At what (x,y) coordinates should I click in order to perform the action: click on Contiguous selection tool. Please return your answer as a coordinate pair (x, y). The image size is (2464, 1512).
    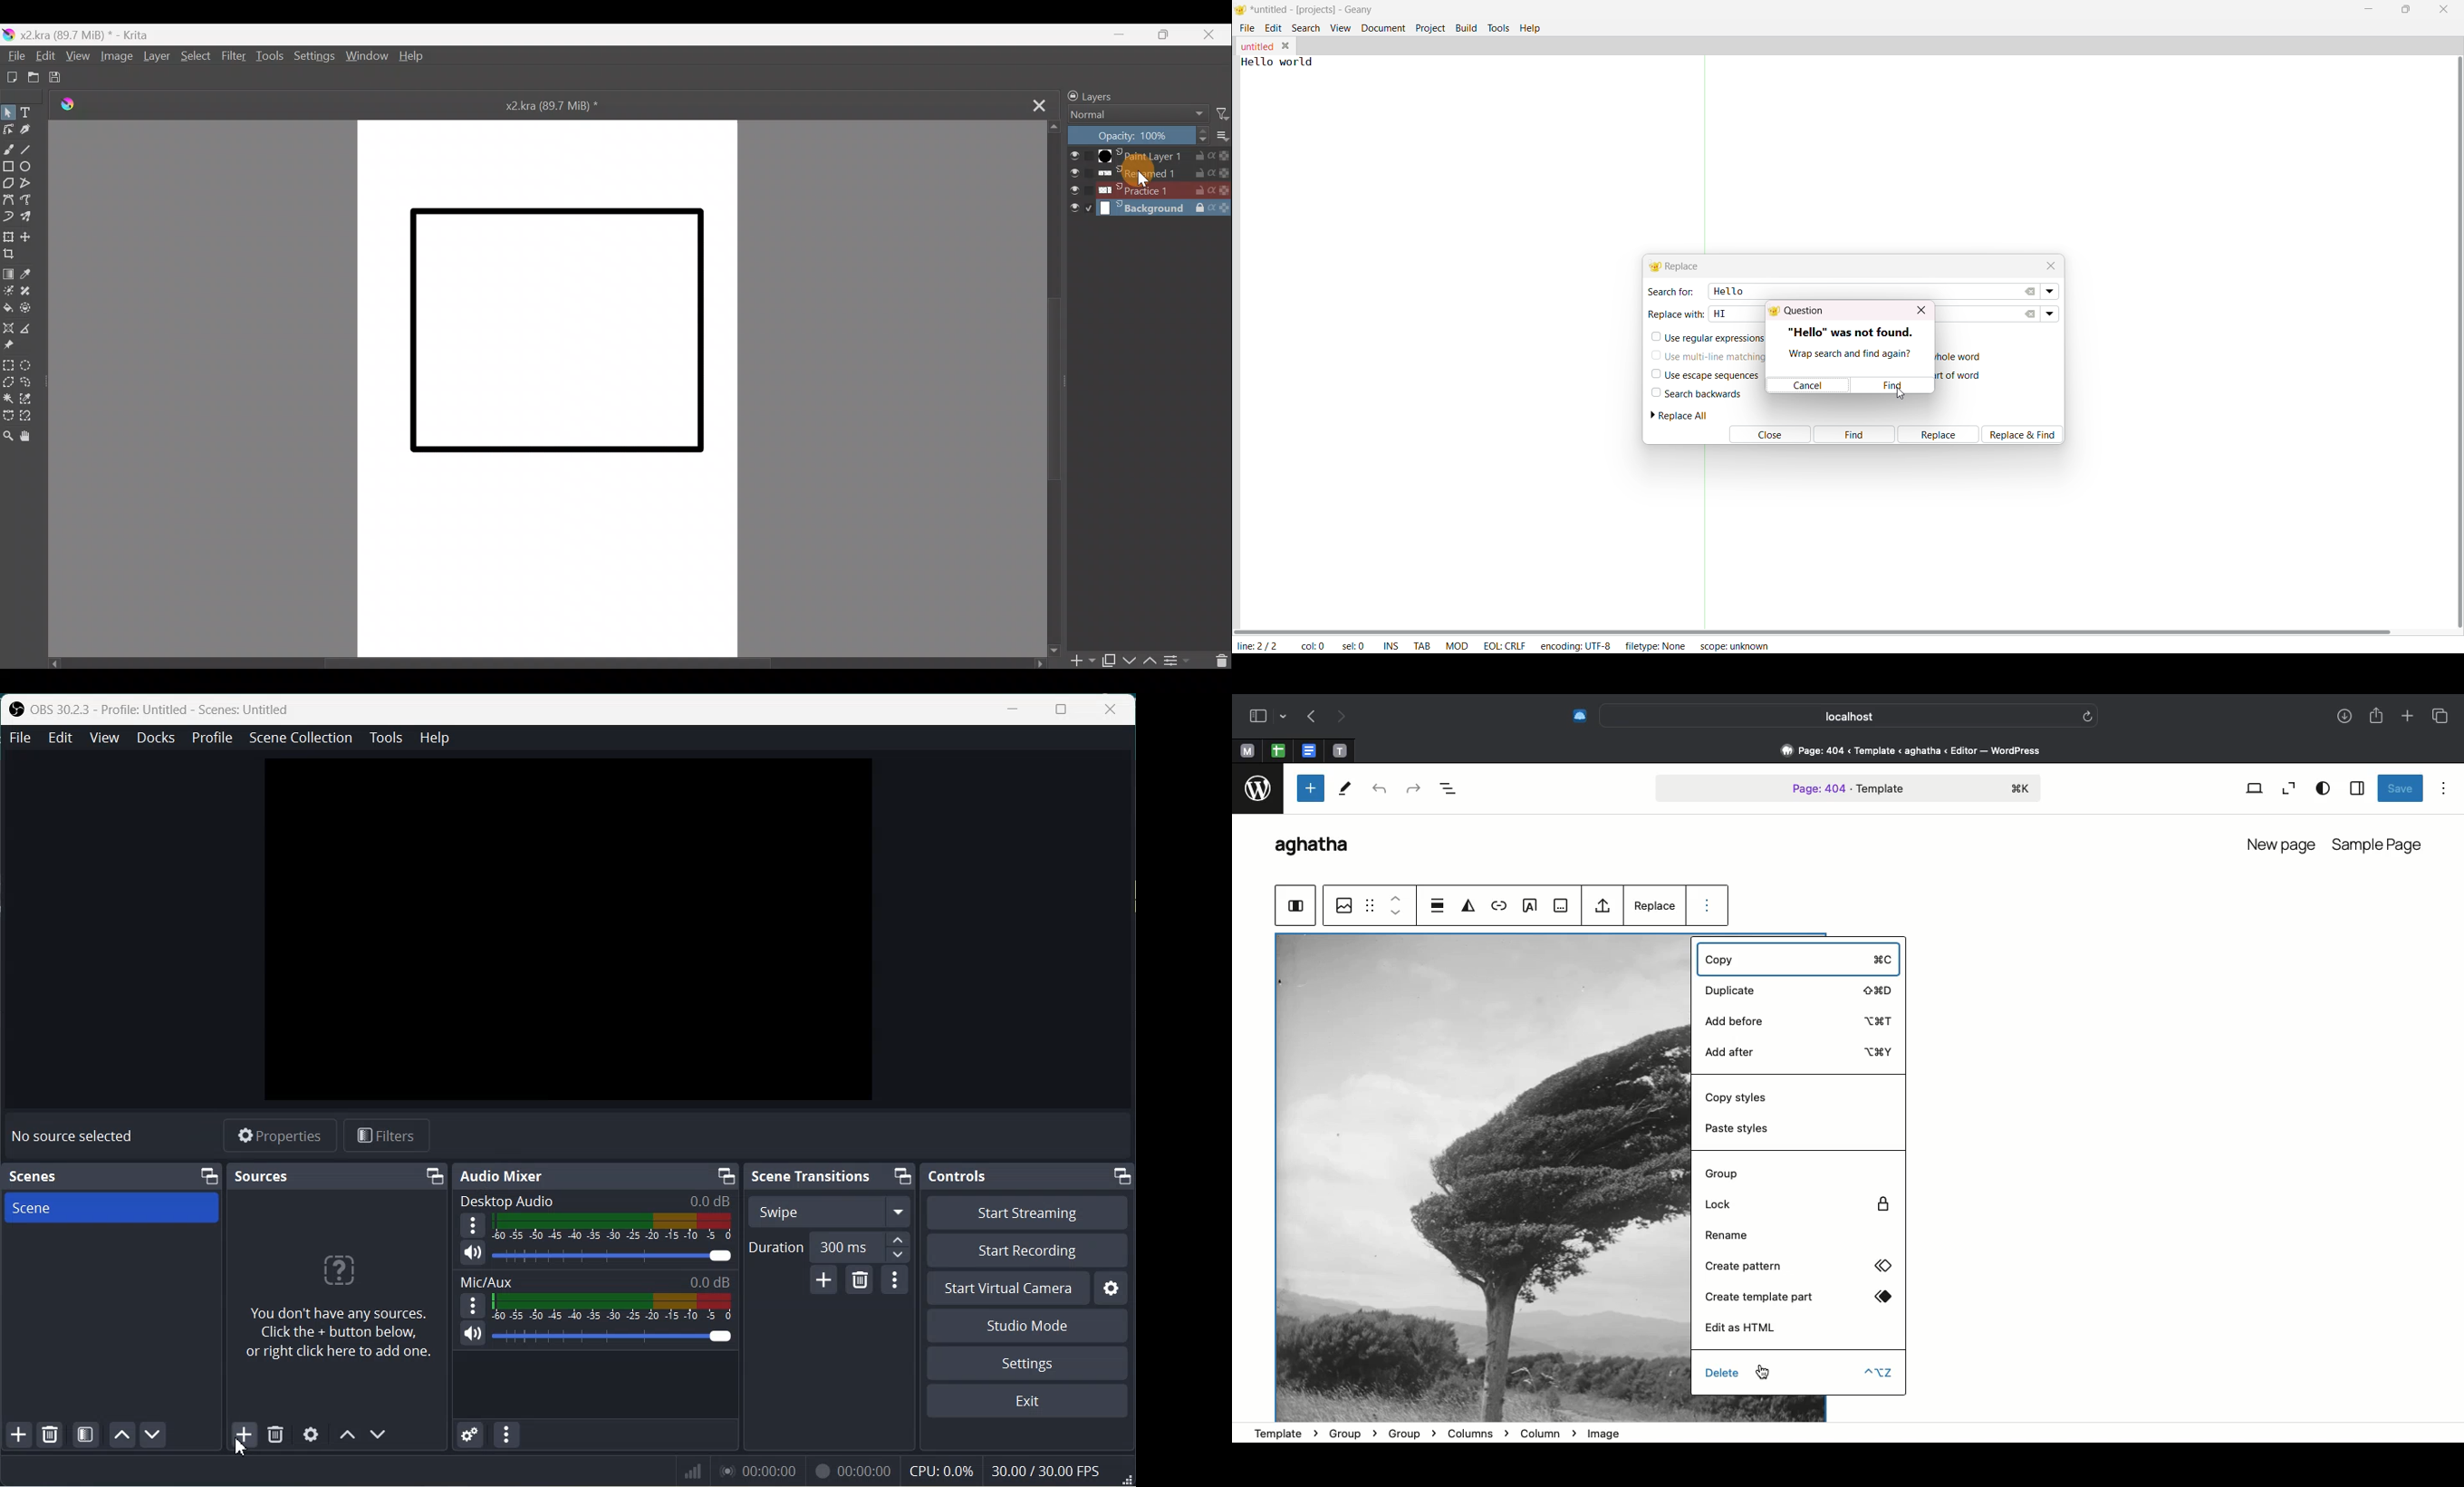
    Looking at the image, I should click on (9, 397).